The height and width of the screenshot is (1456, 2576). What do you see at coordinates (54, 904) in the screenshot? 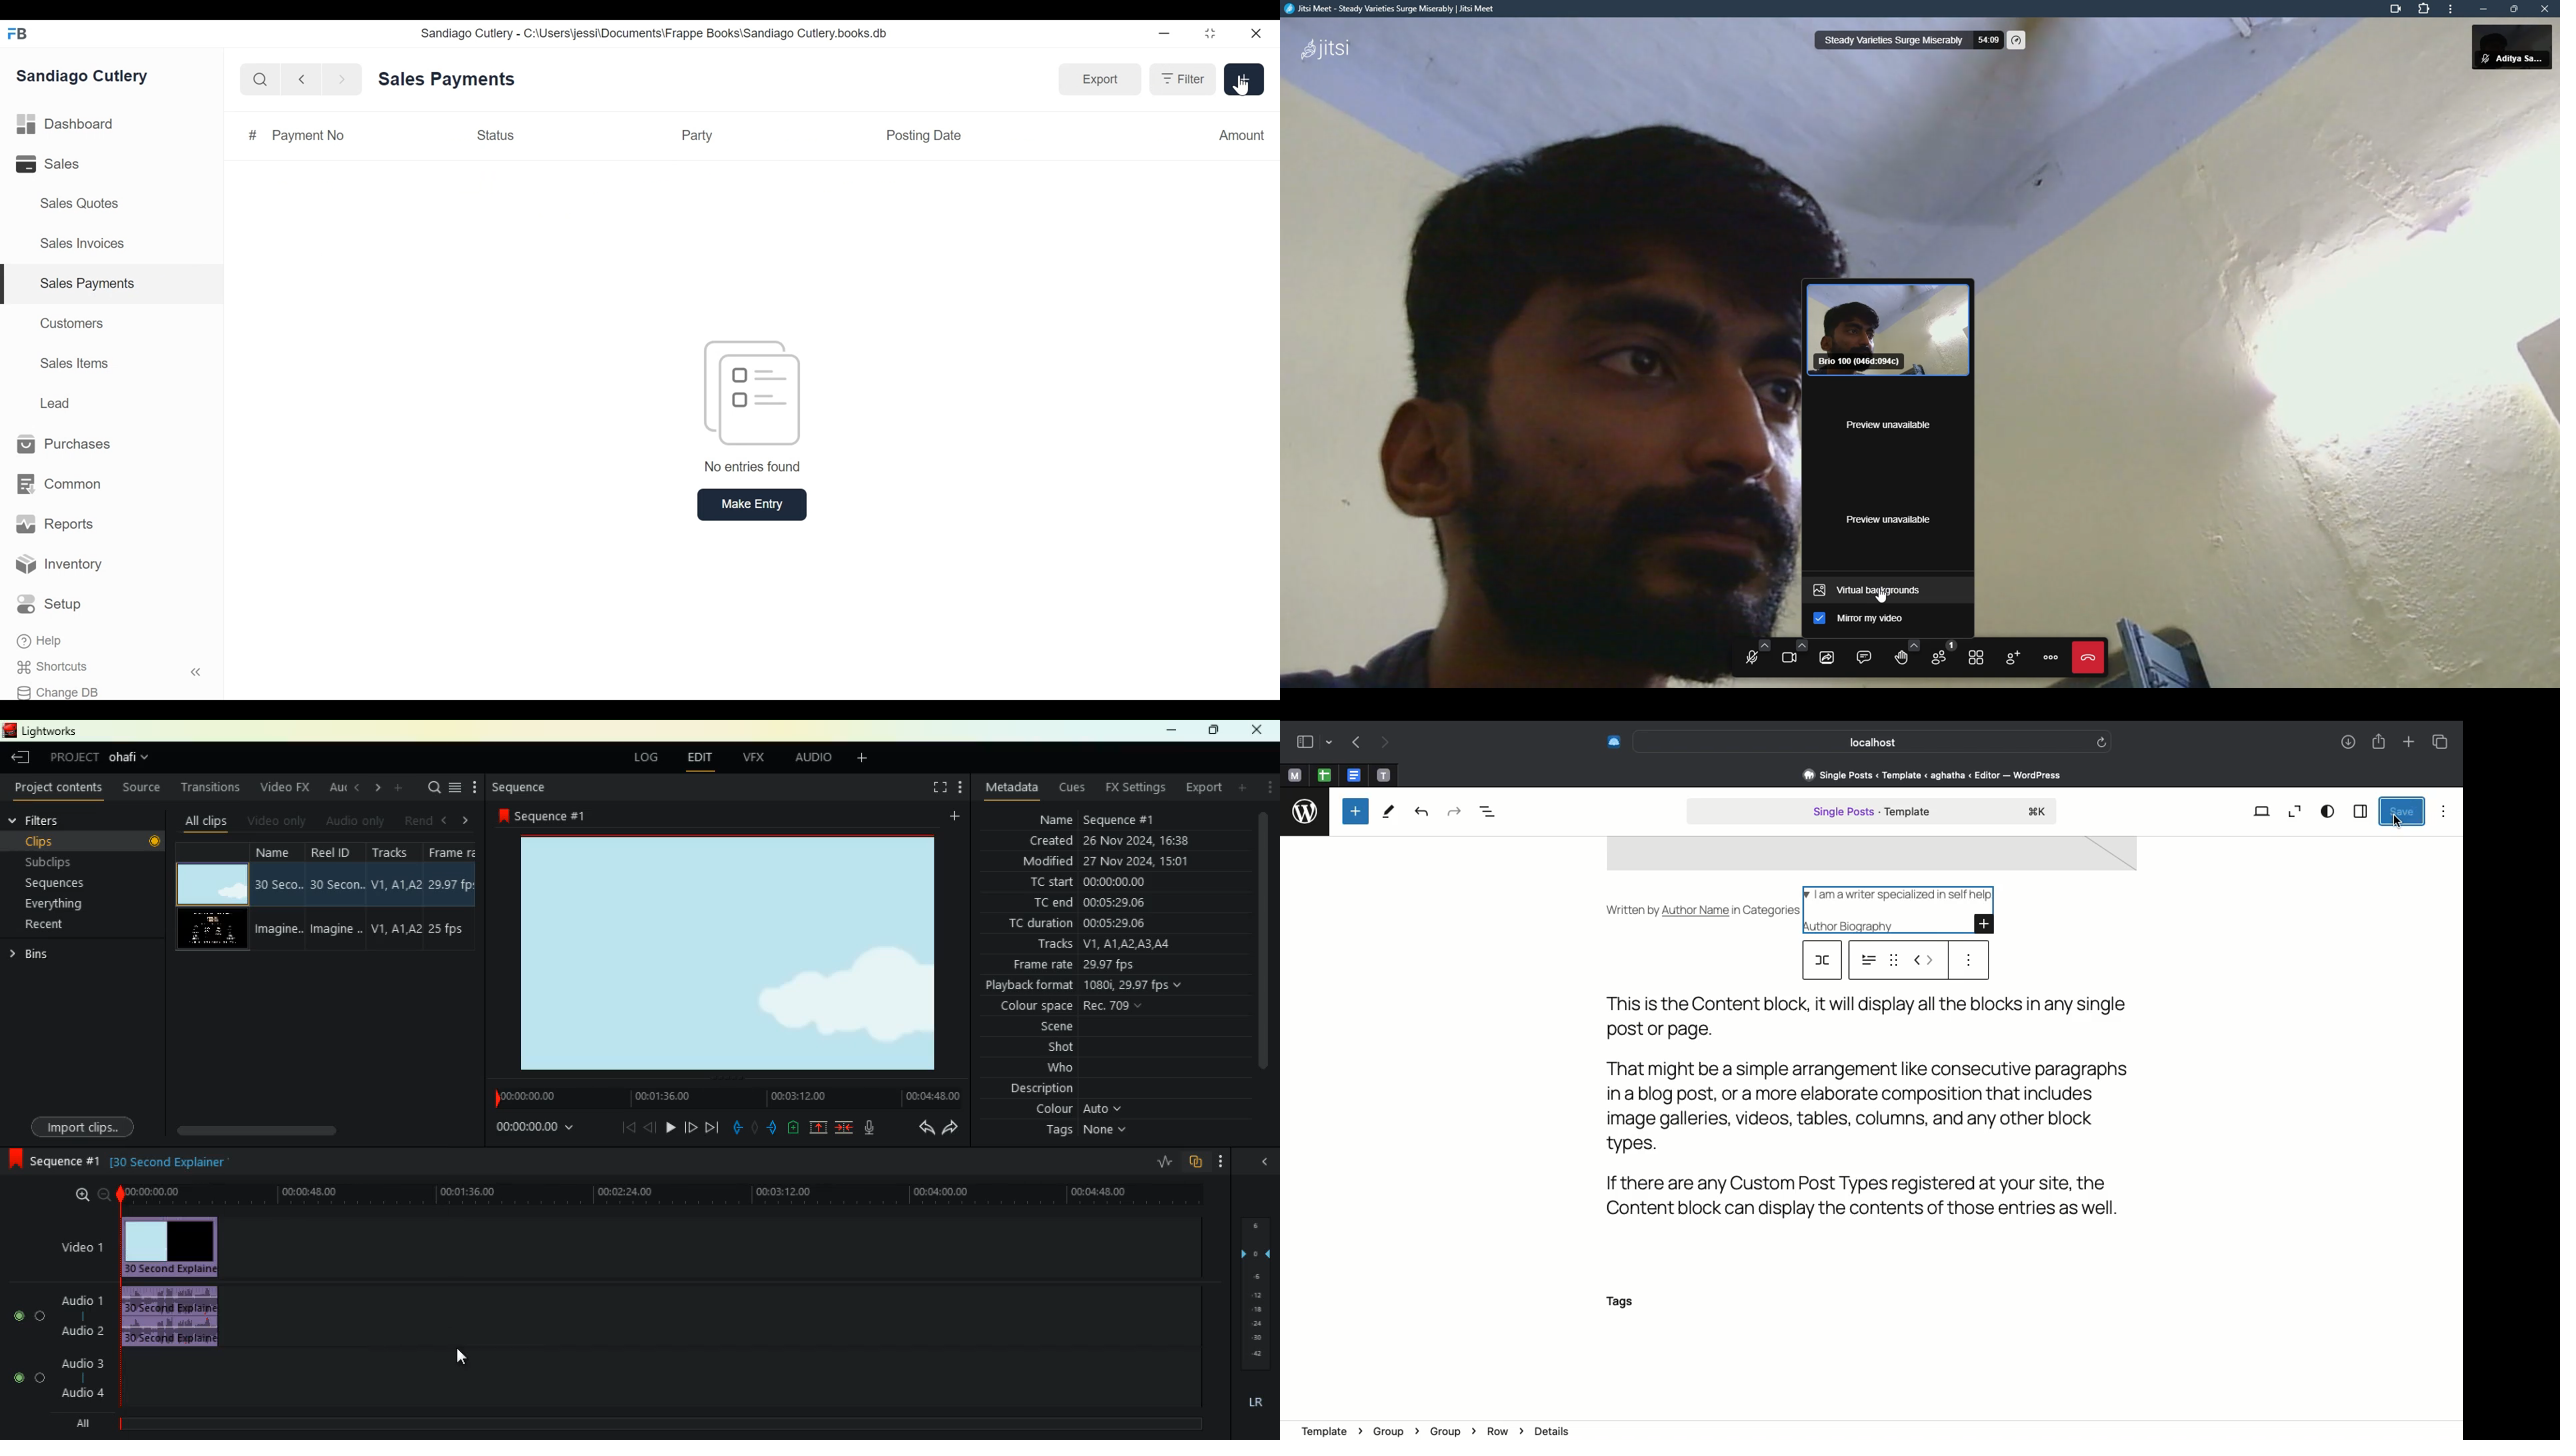
I see `everything` at bounding box center [54, 904].